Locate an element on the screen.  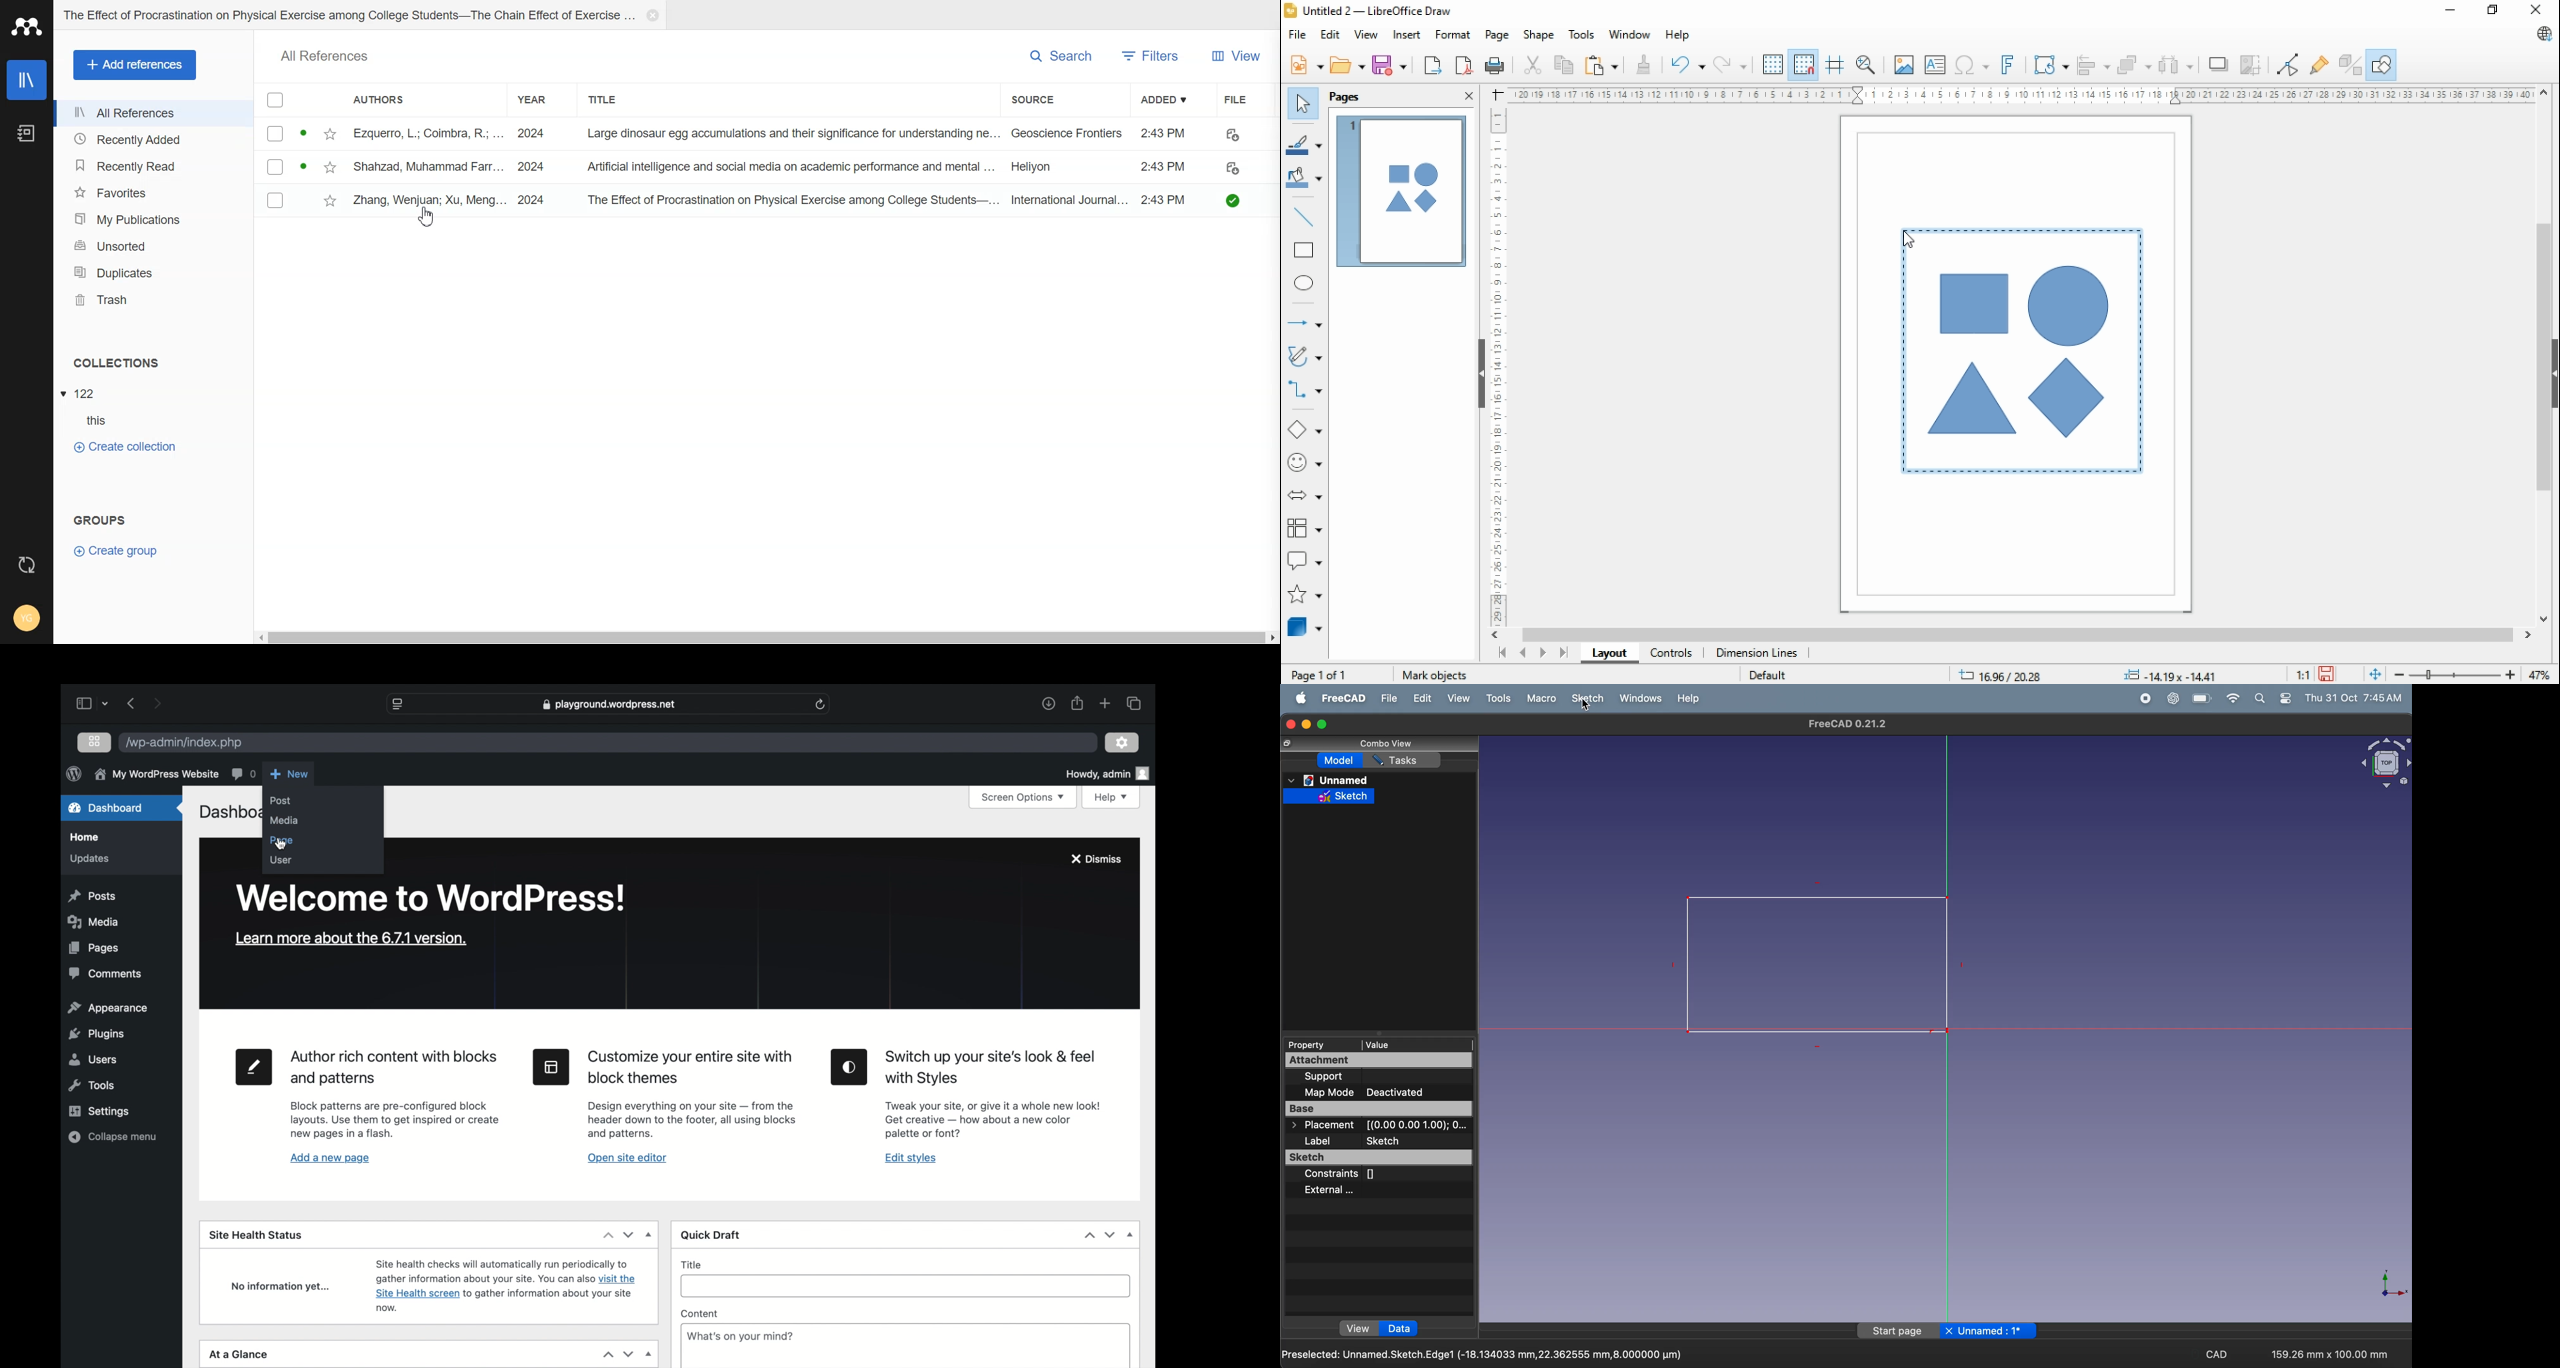
previous page is located at coordinates (1523, 652).